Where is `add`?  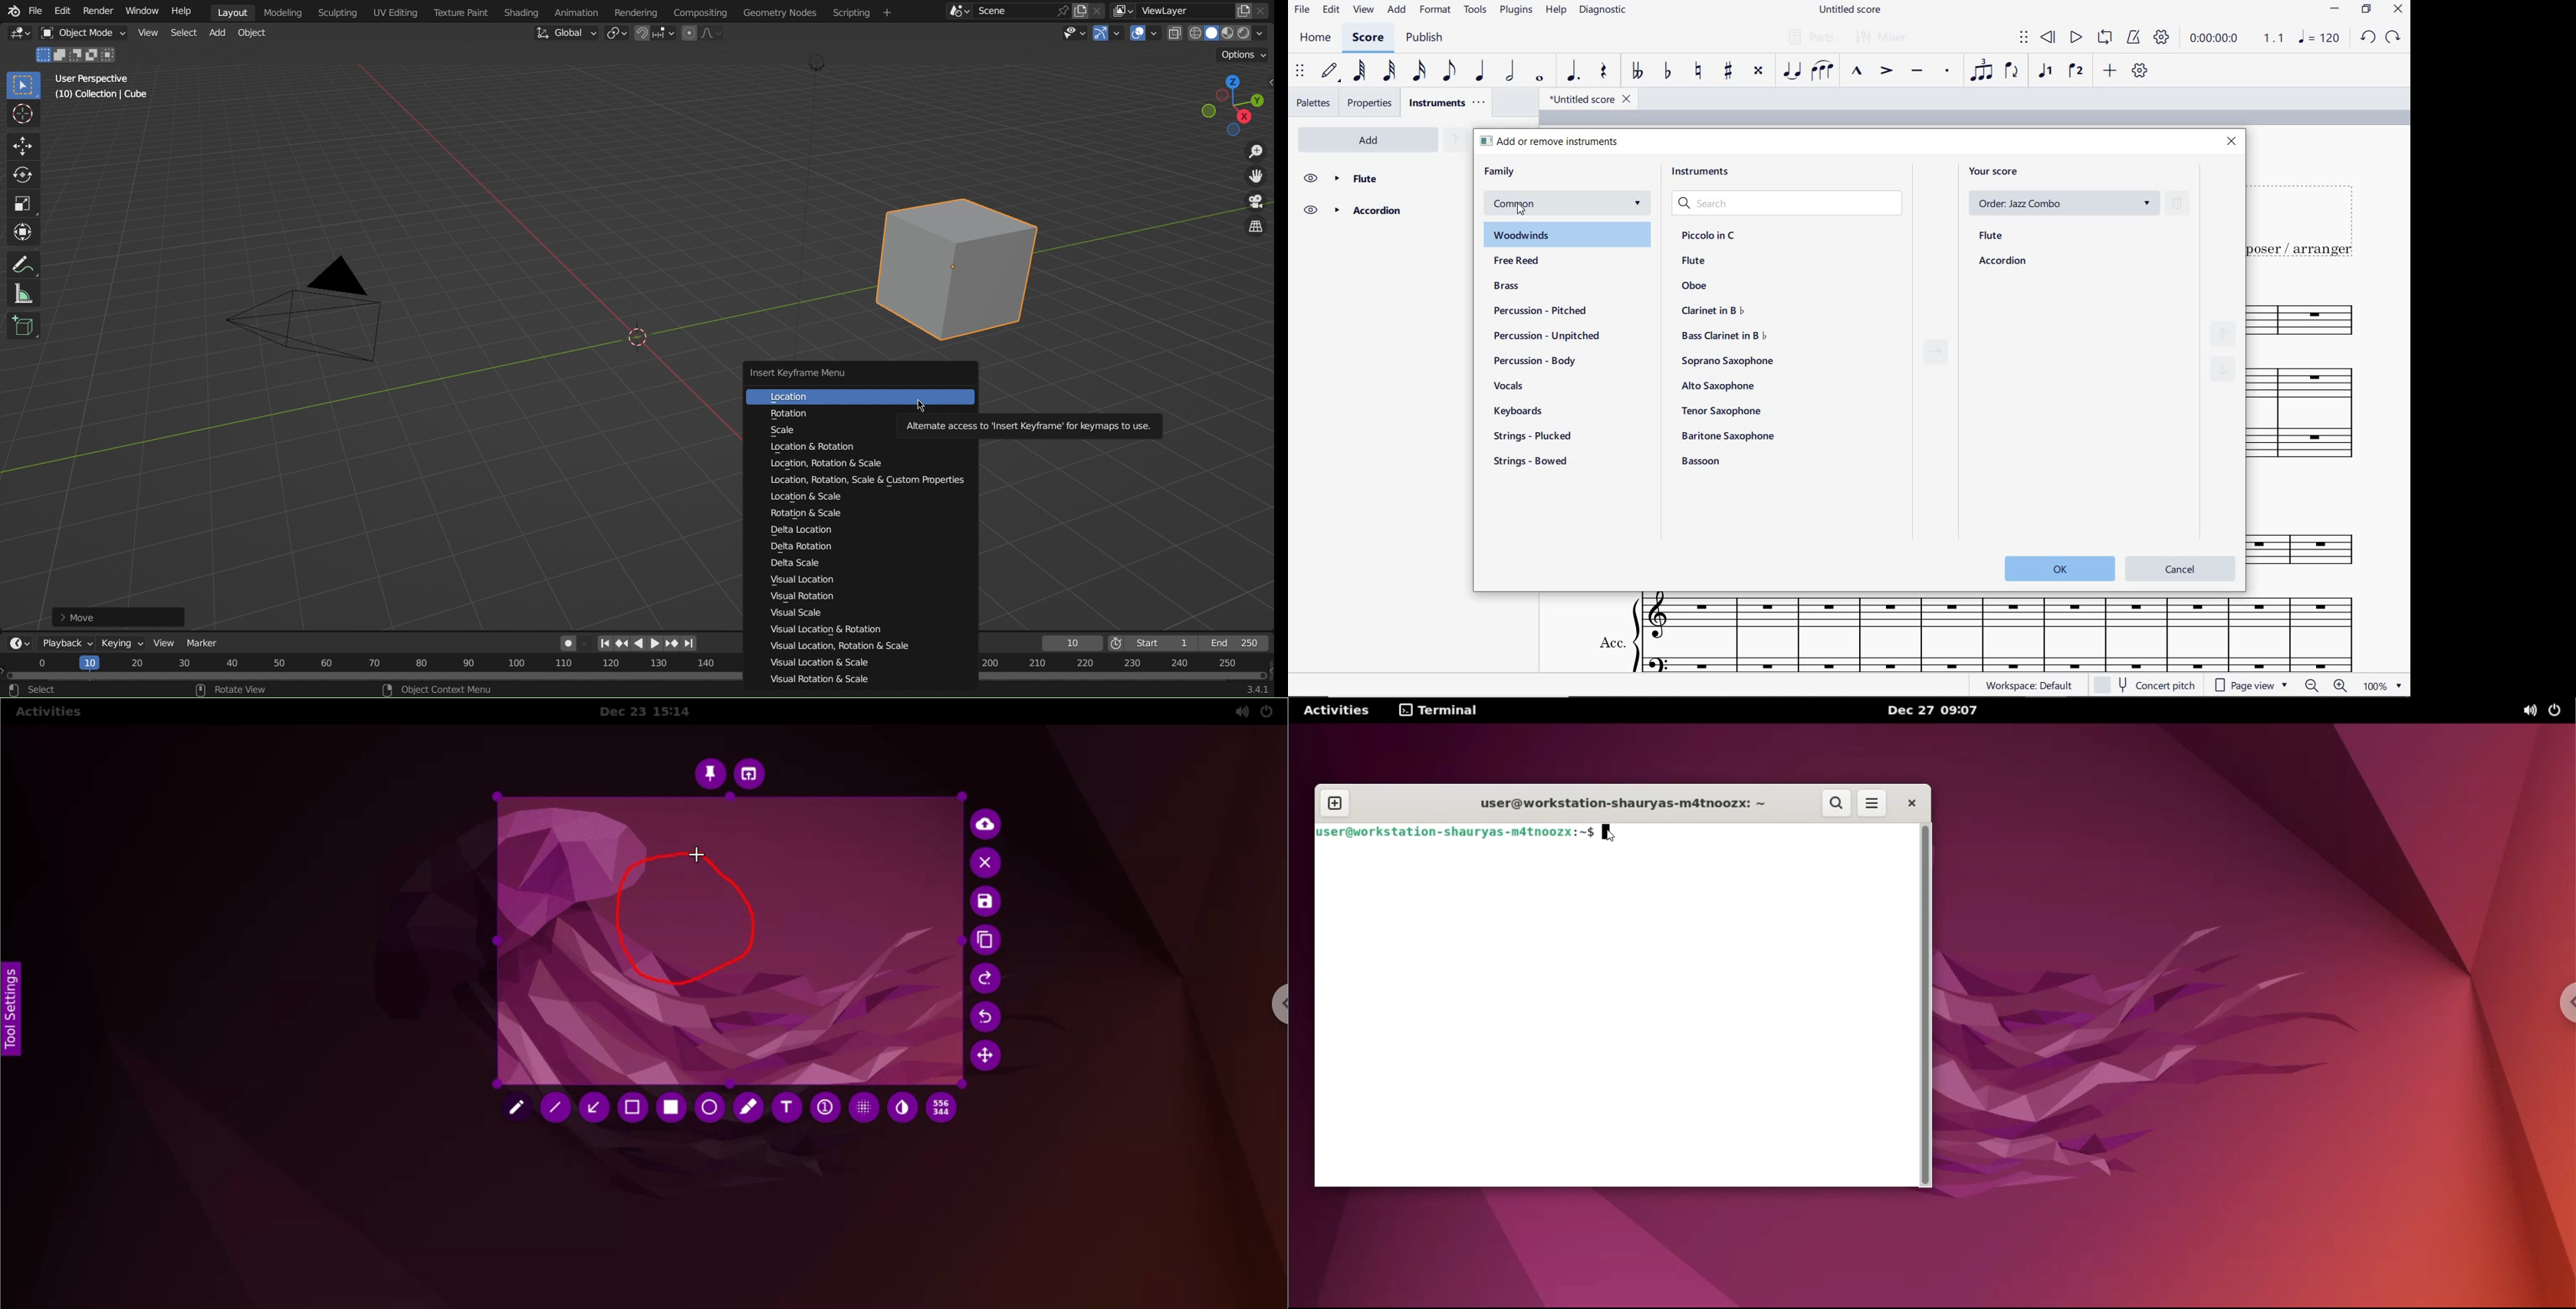 add is located at coordinates (1372, 140).